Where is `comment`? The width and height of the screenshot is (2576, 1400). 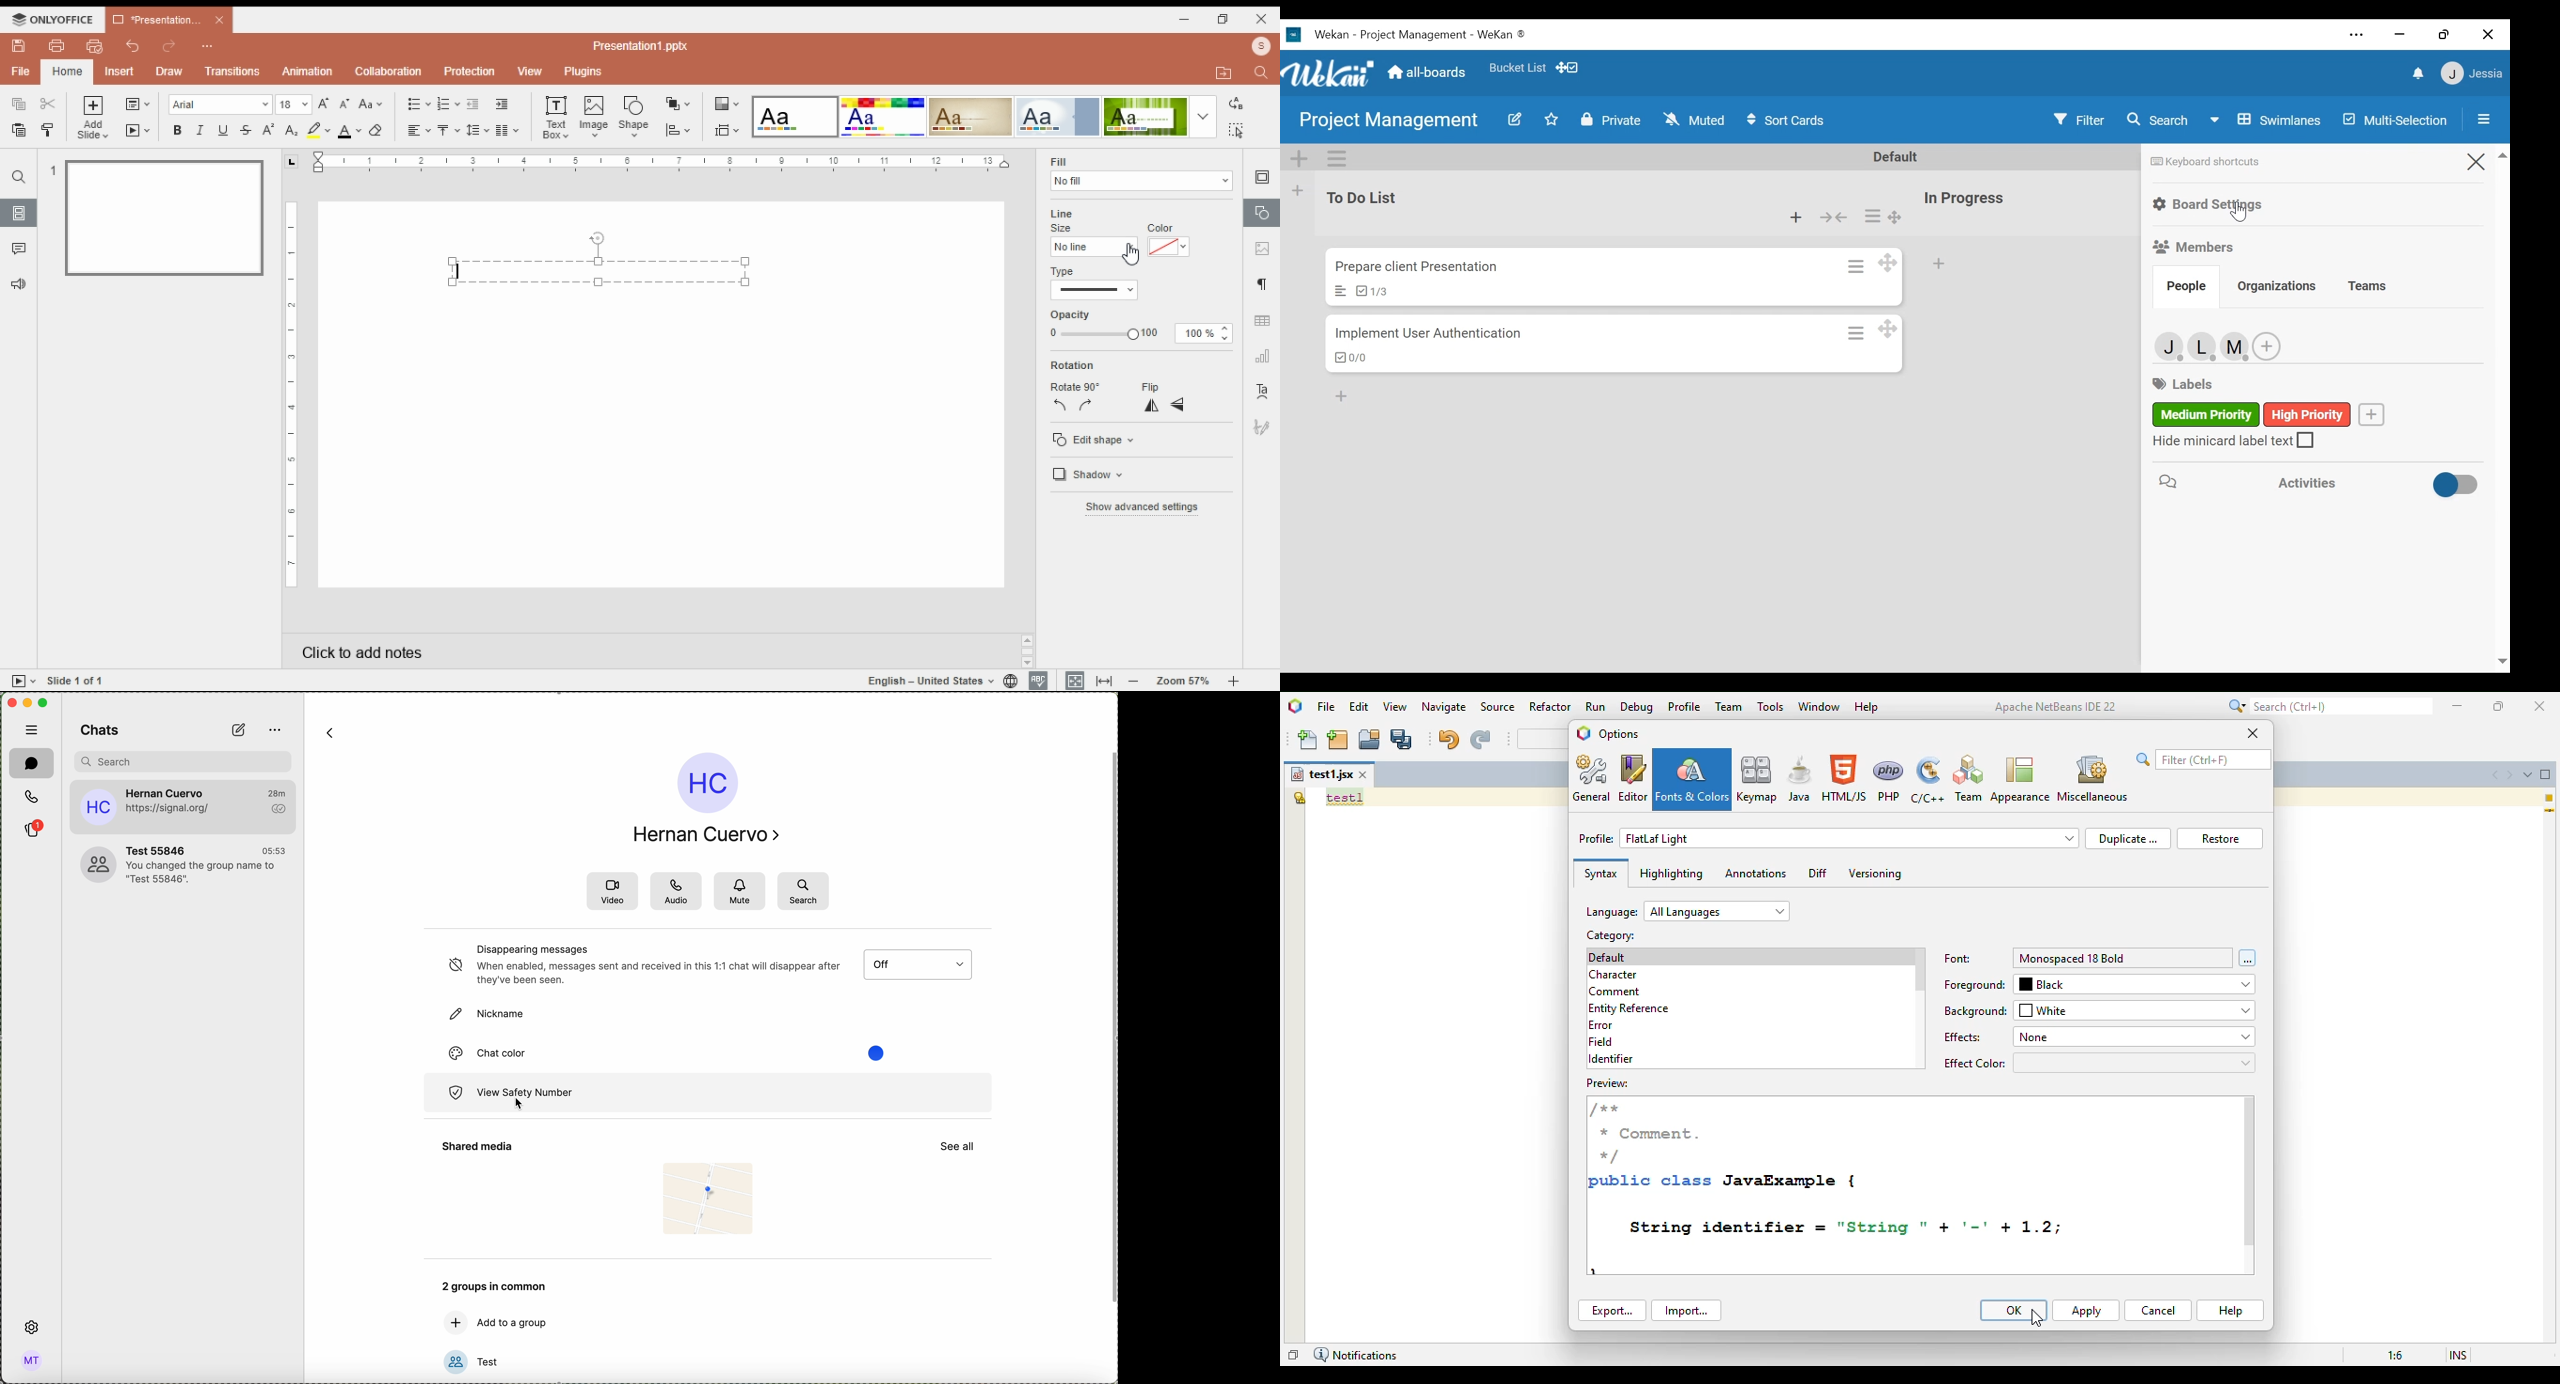
comment is located at coordinates (21, 250).